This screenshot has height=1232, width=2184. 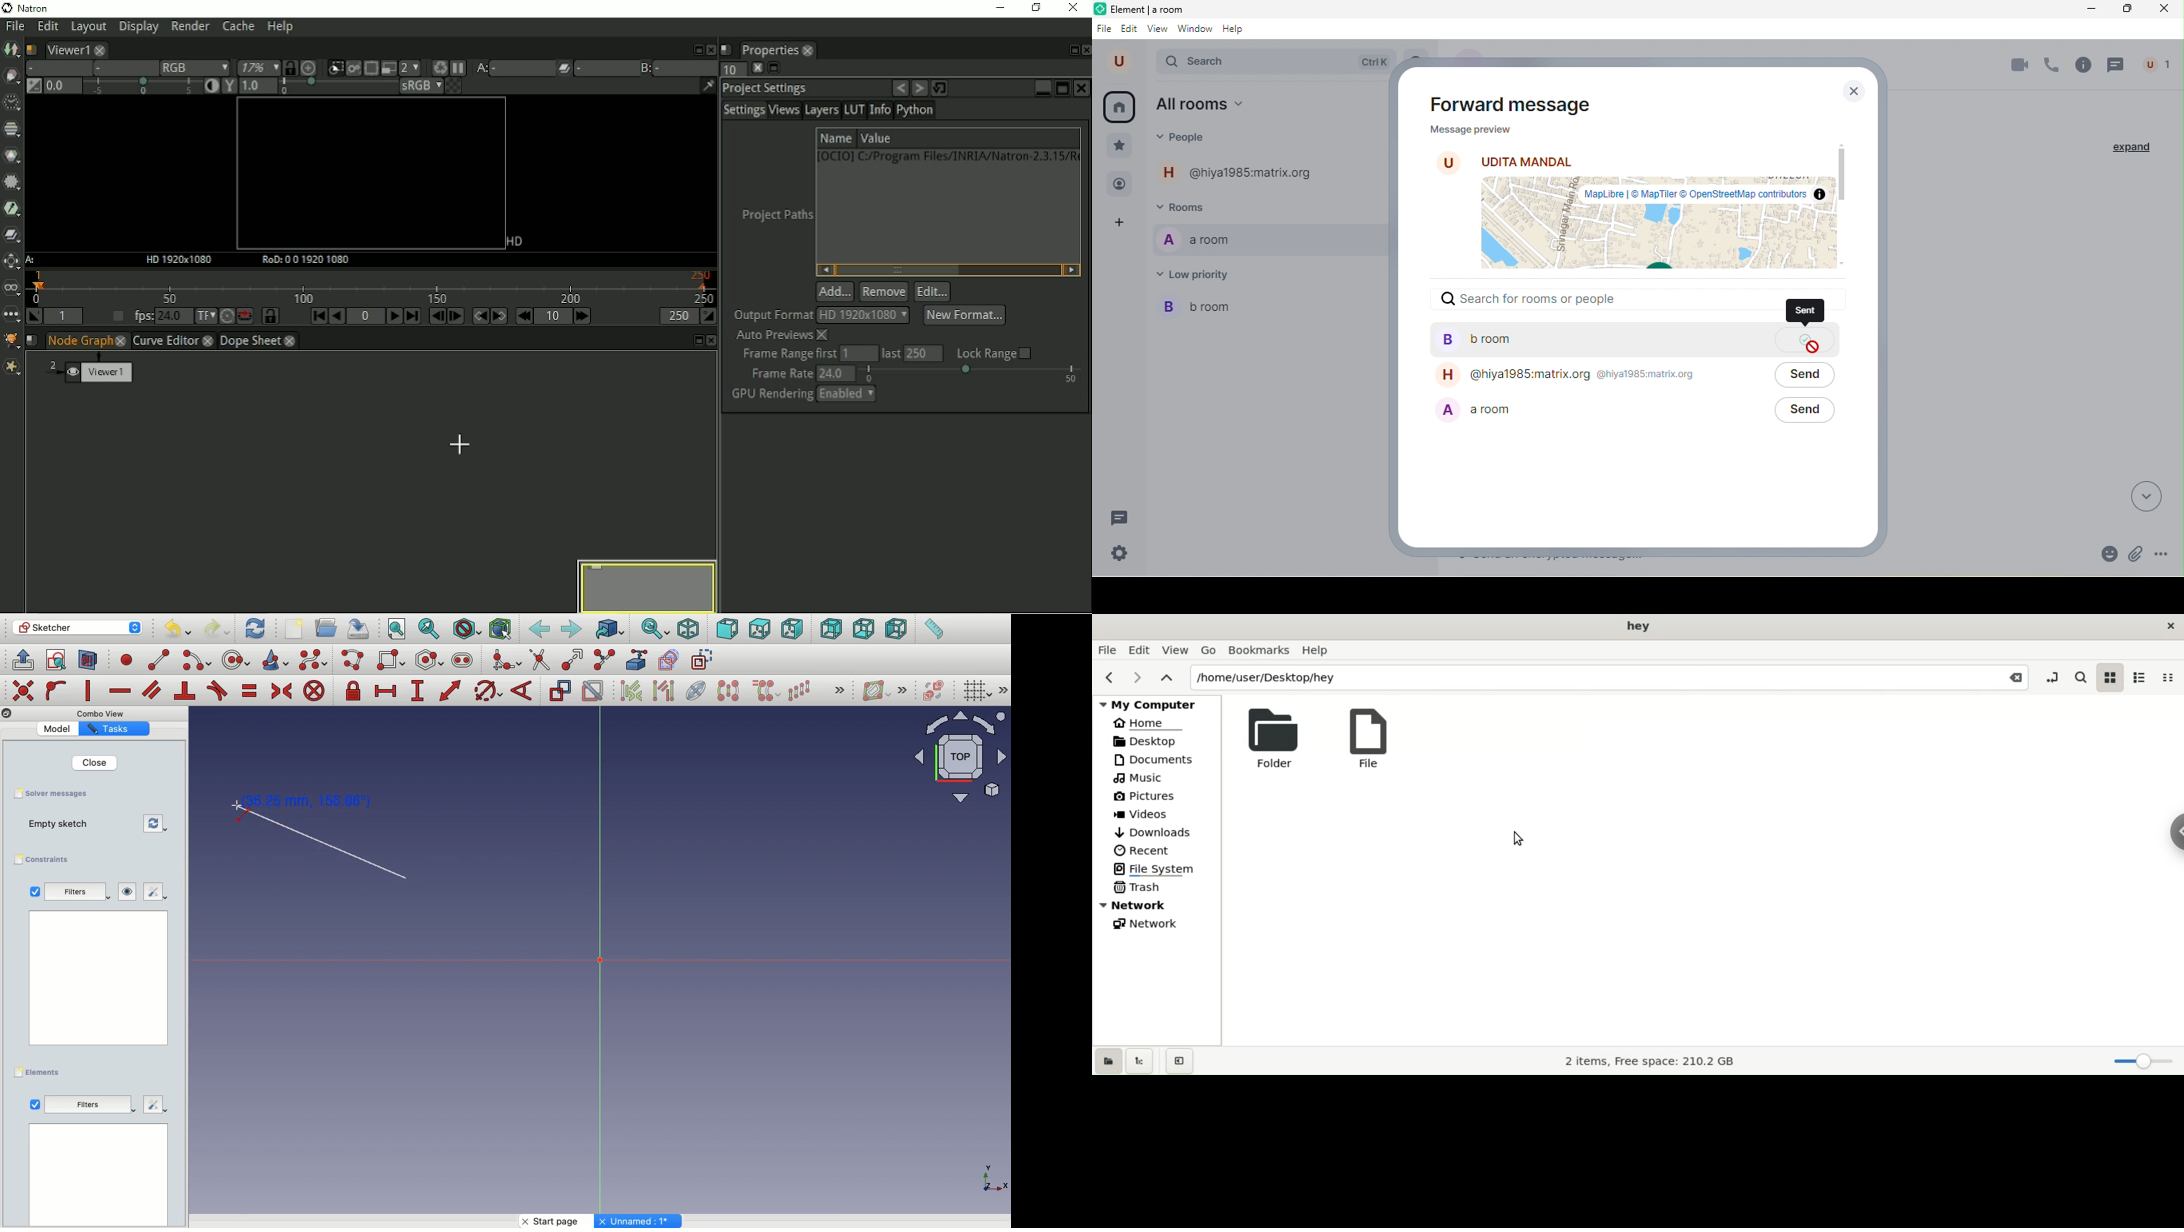 I want to click on B-spline, so click(x=313, y=660).